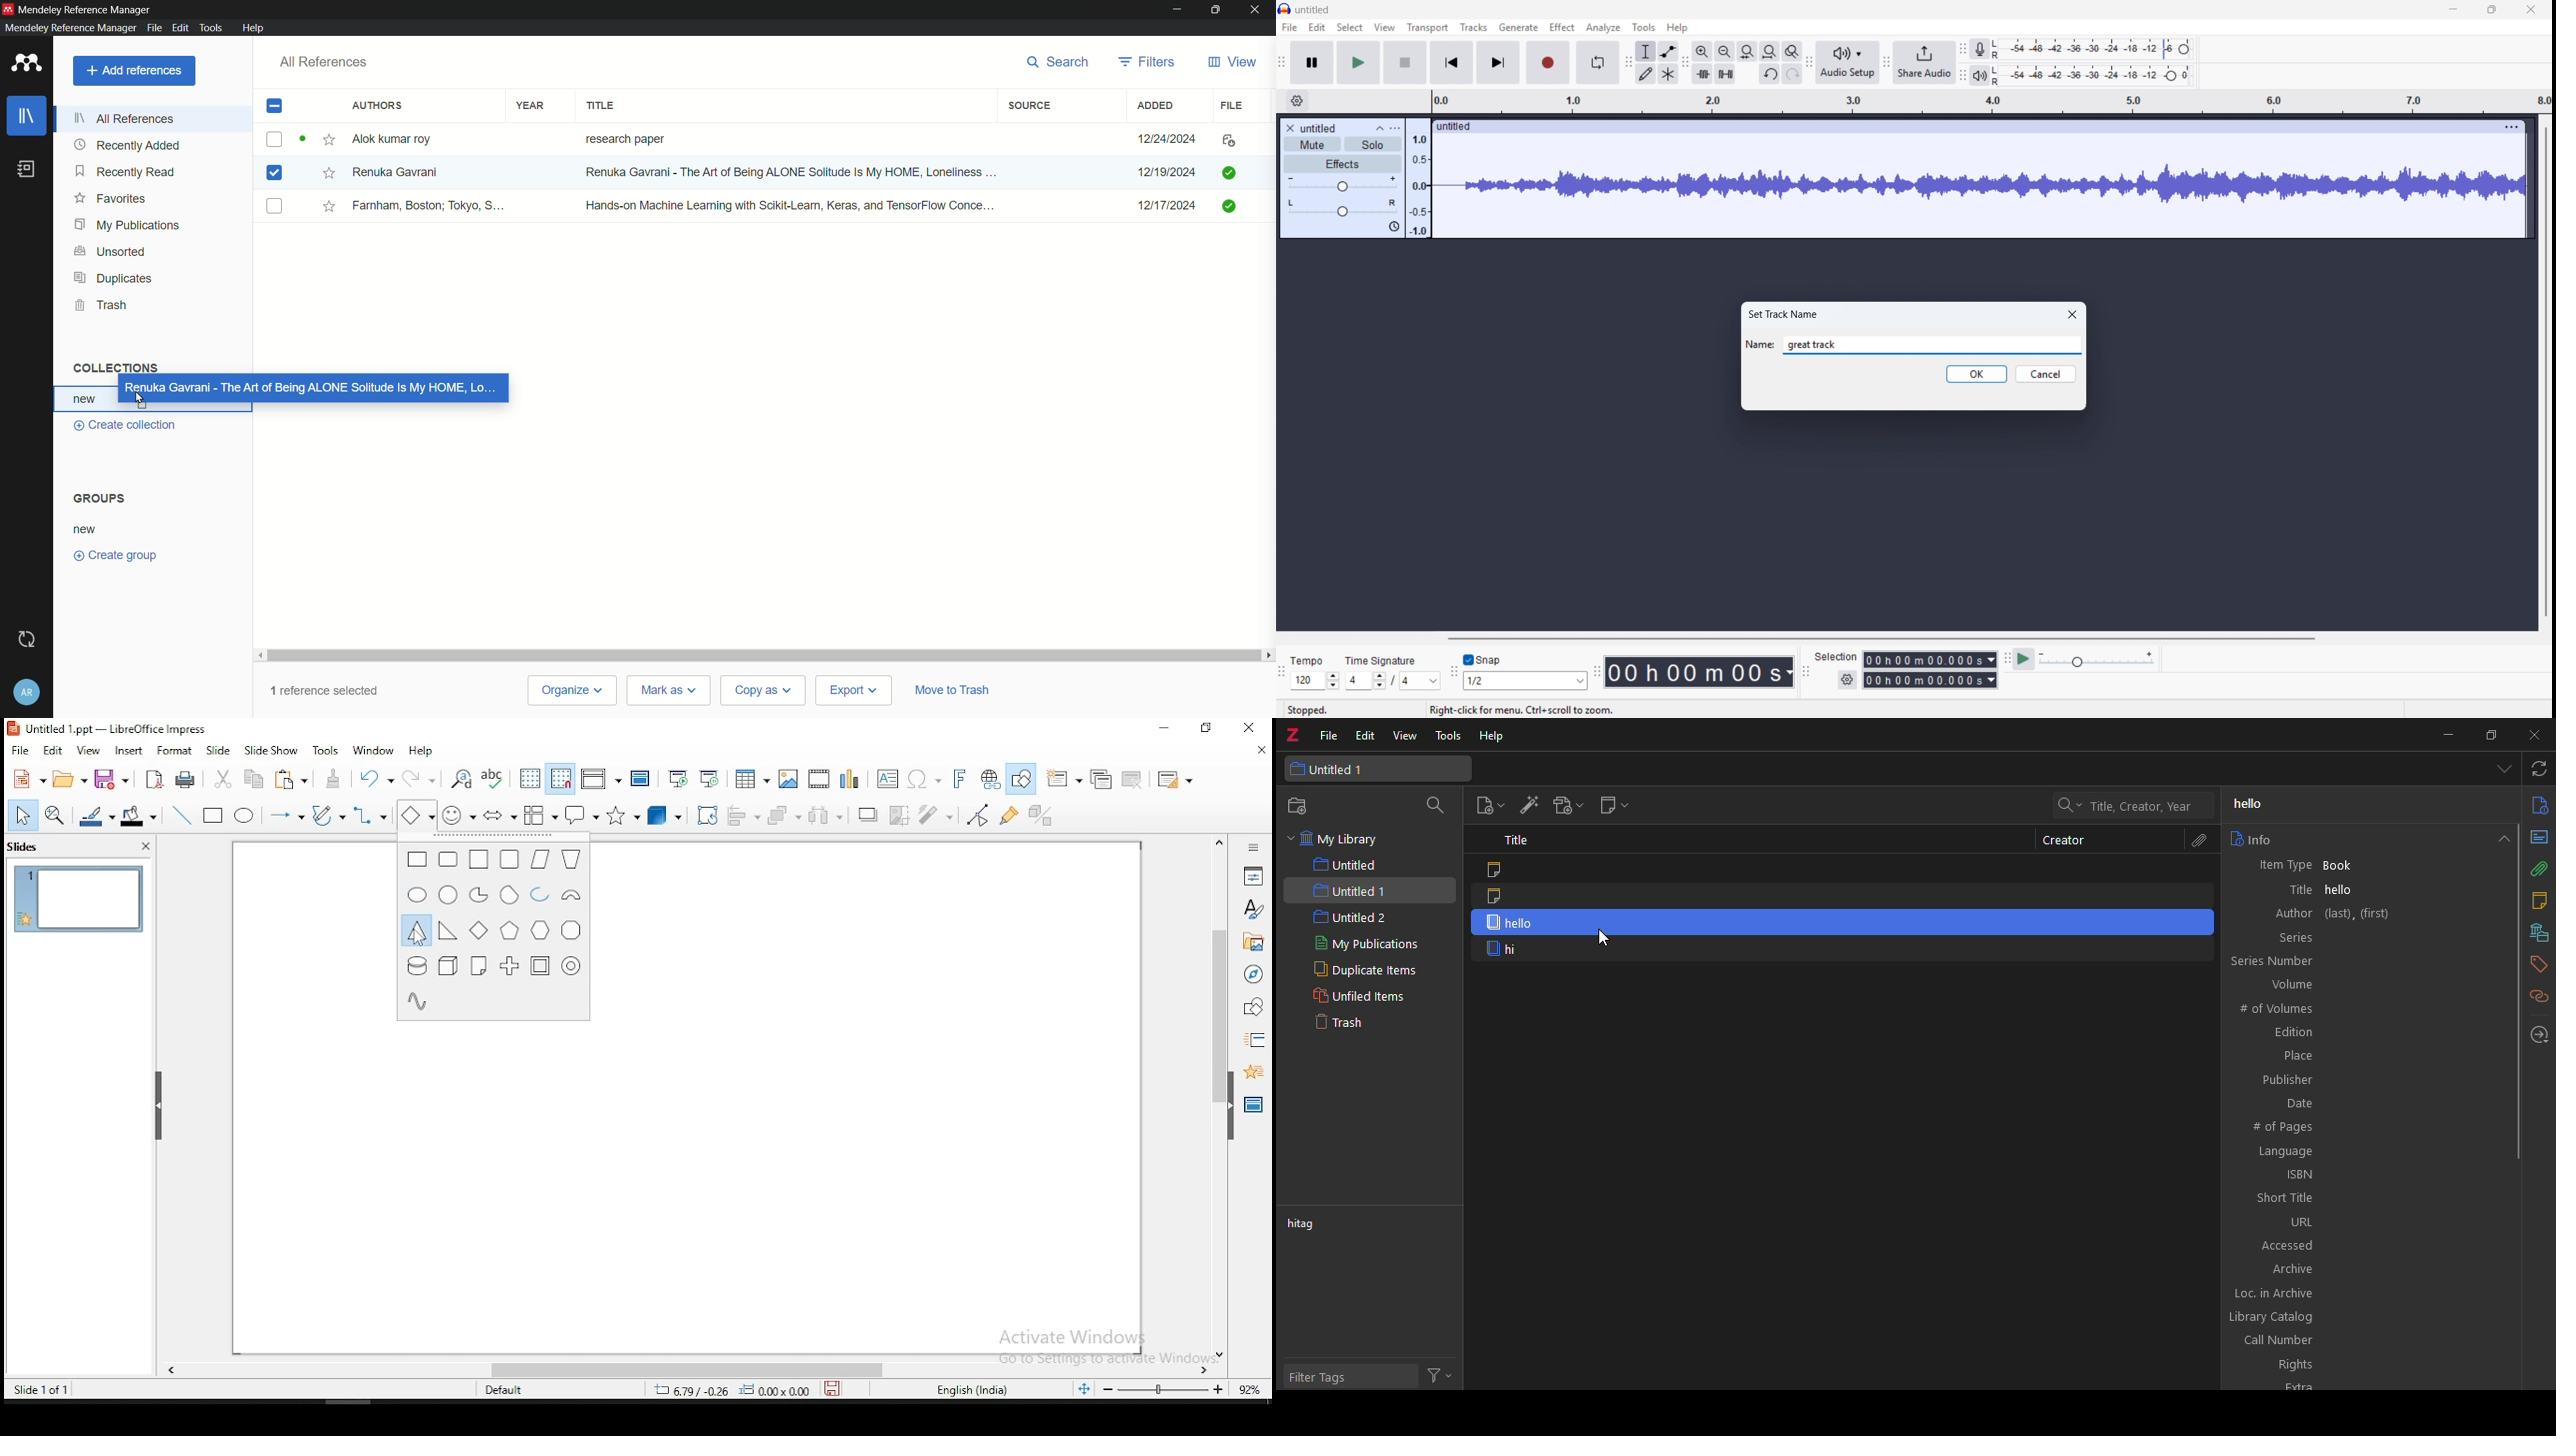 The height and width of the screenshot is (1456, 2576). What do you see at coordinates (1343, 1372) in the screenshot?
I see `filter tags` at bounding box center [1343, 1372].